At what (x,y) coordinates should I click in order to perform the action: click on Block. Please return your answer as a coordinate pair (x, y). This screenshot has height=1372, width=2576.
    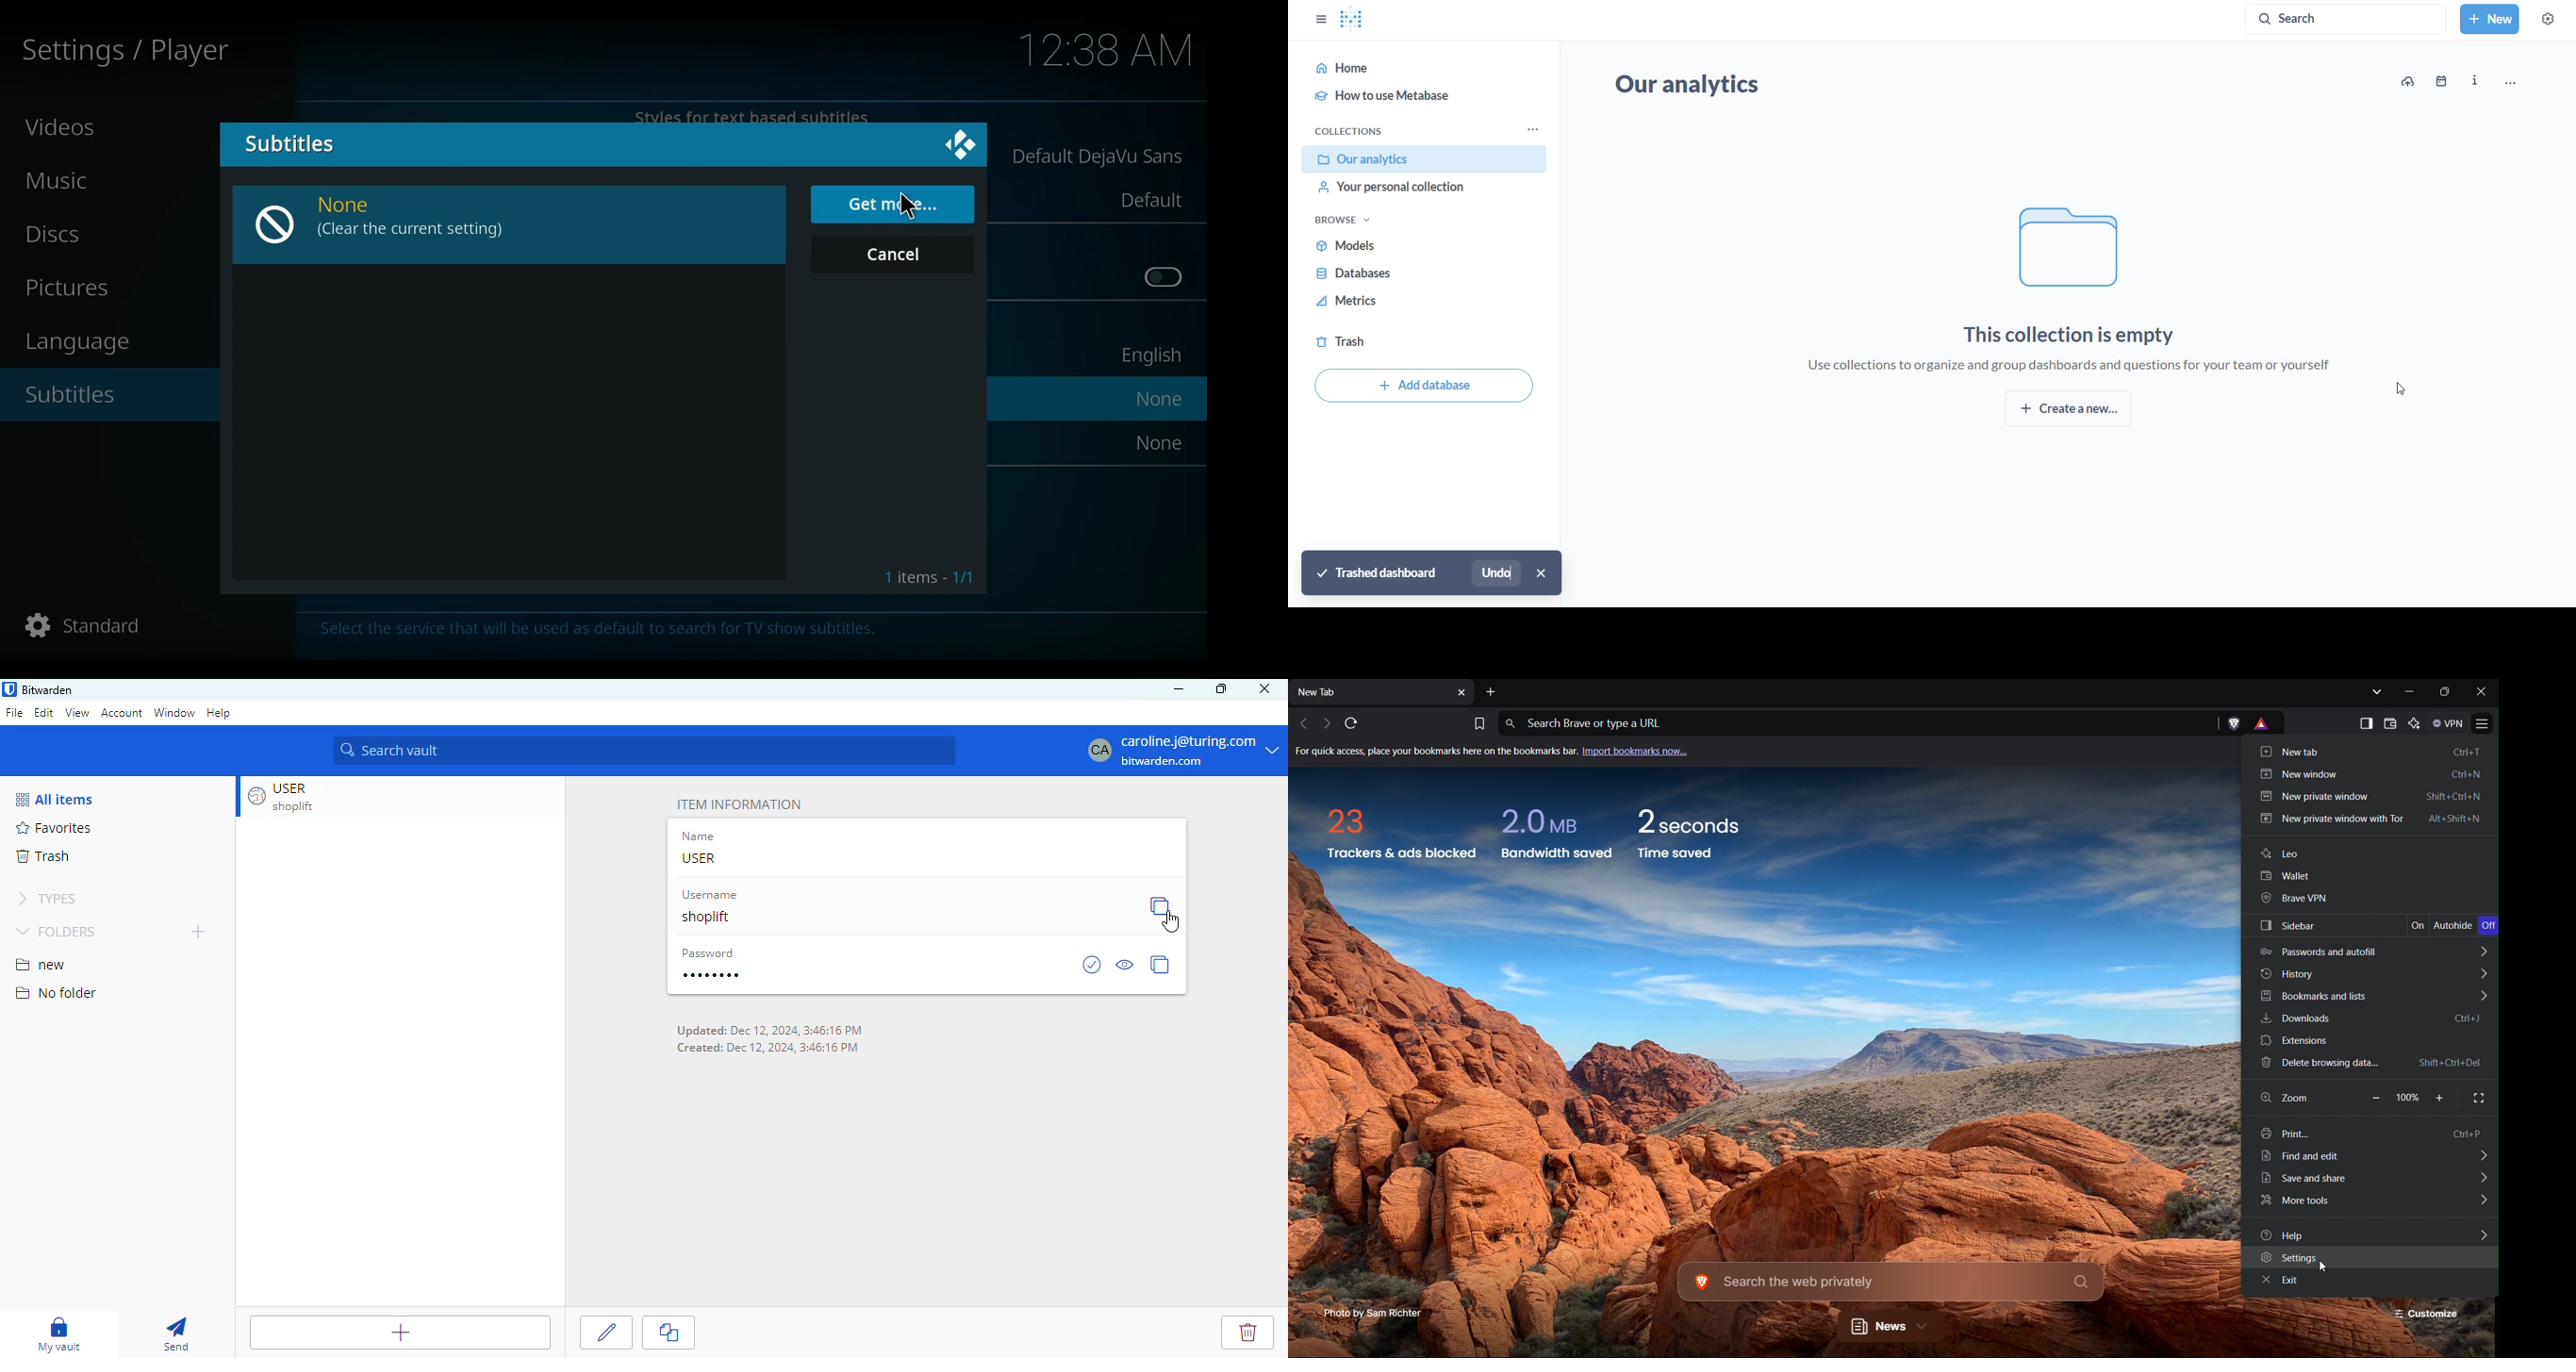
    Looking at the image, I should click on (280, 224).